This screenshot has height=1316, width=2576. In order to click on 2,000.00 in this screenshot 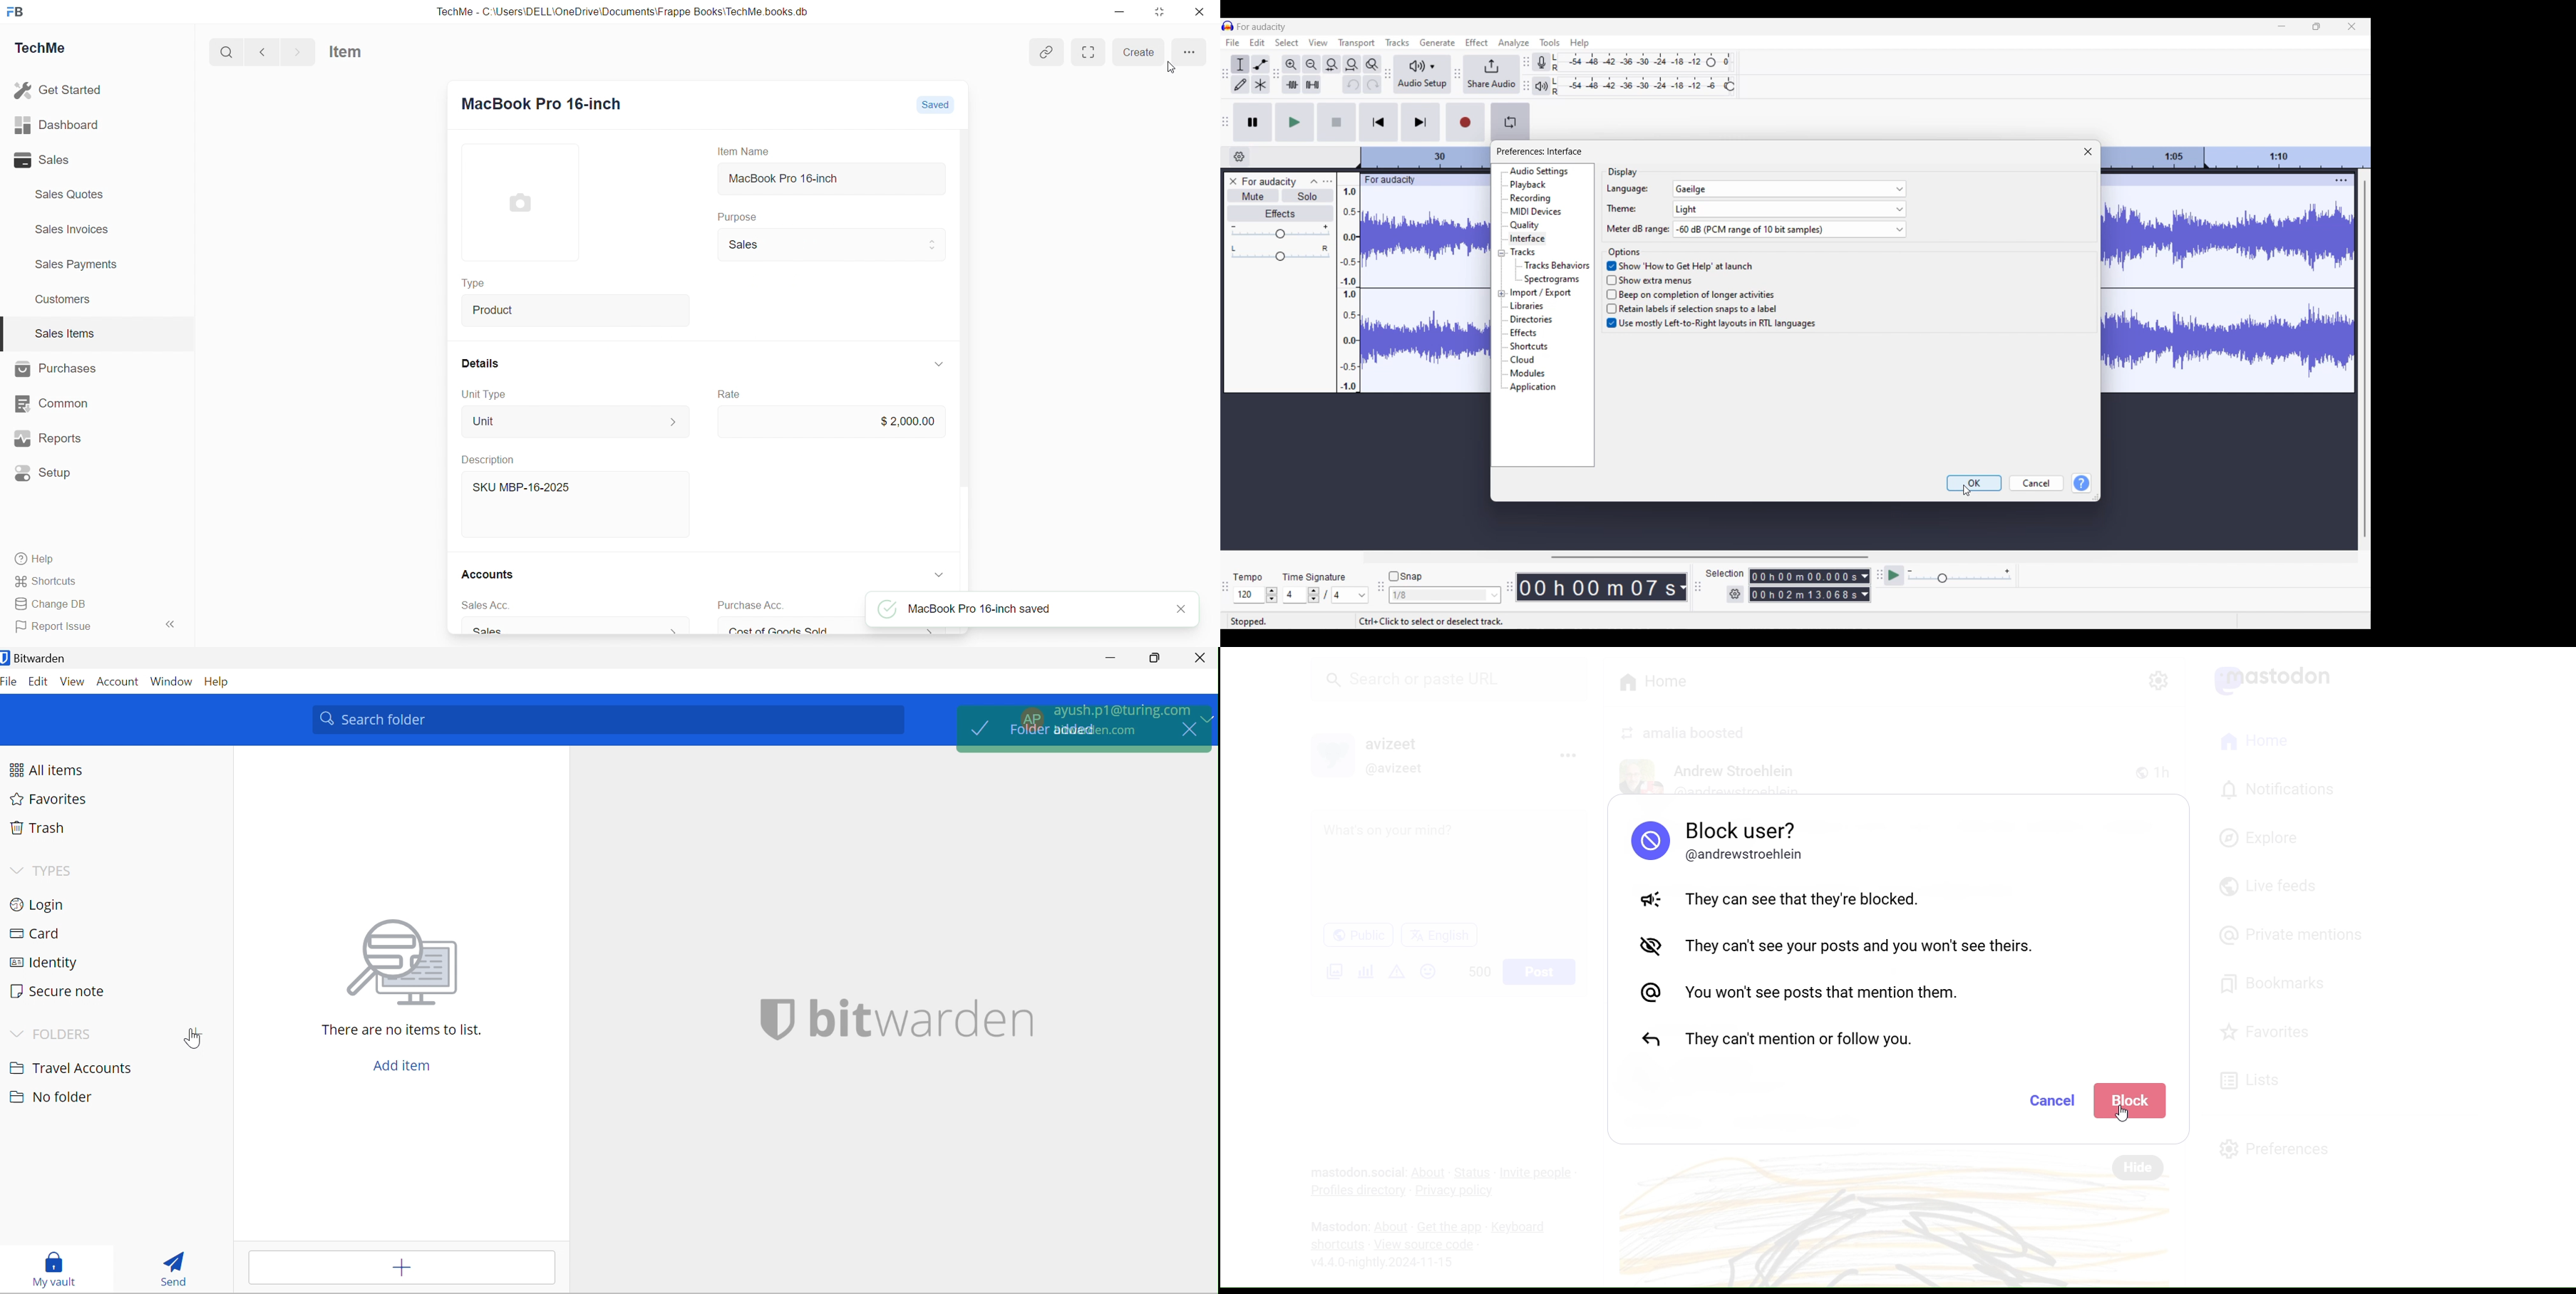, I will do `click(830, 423)`.